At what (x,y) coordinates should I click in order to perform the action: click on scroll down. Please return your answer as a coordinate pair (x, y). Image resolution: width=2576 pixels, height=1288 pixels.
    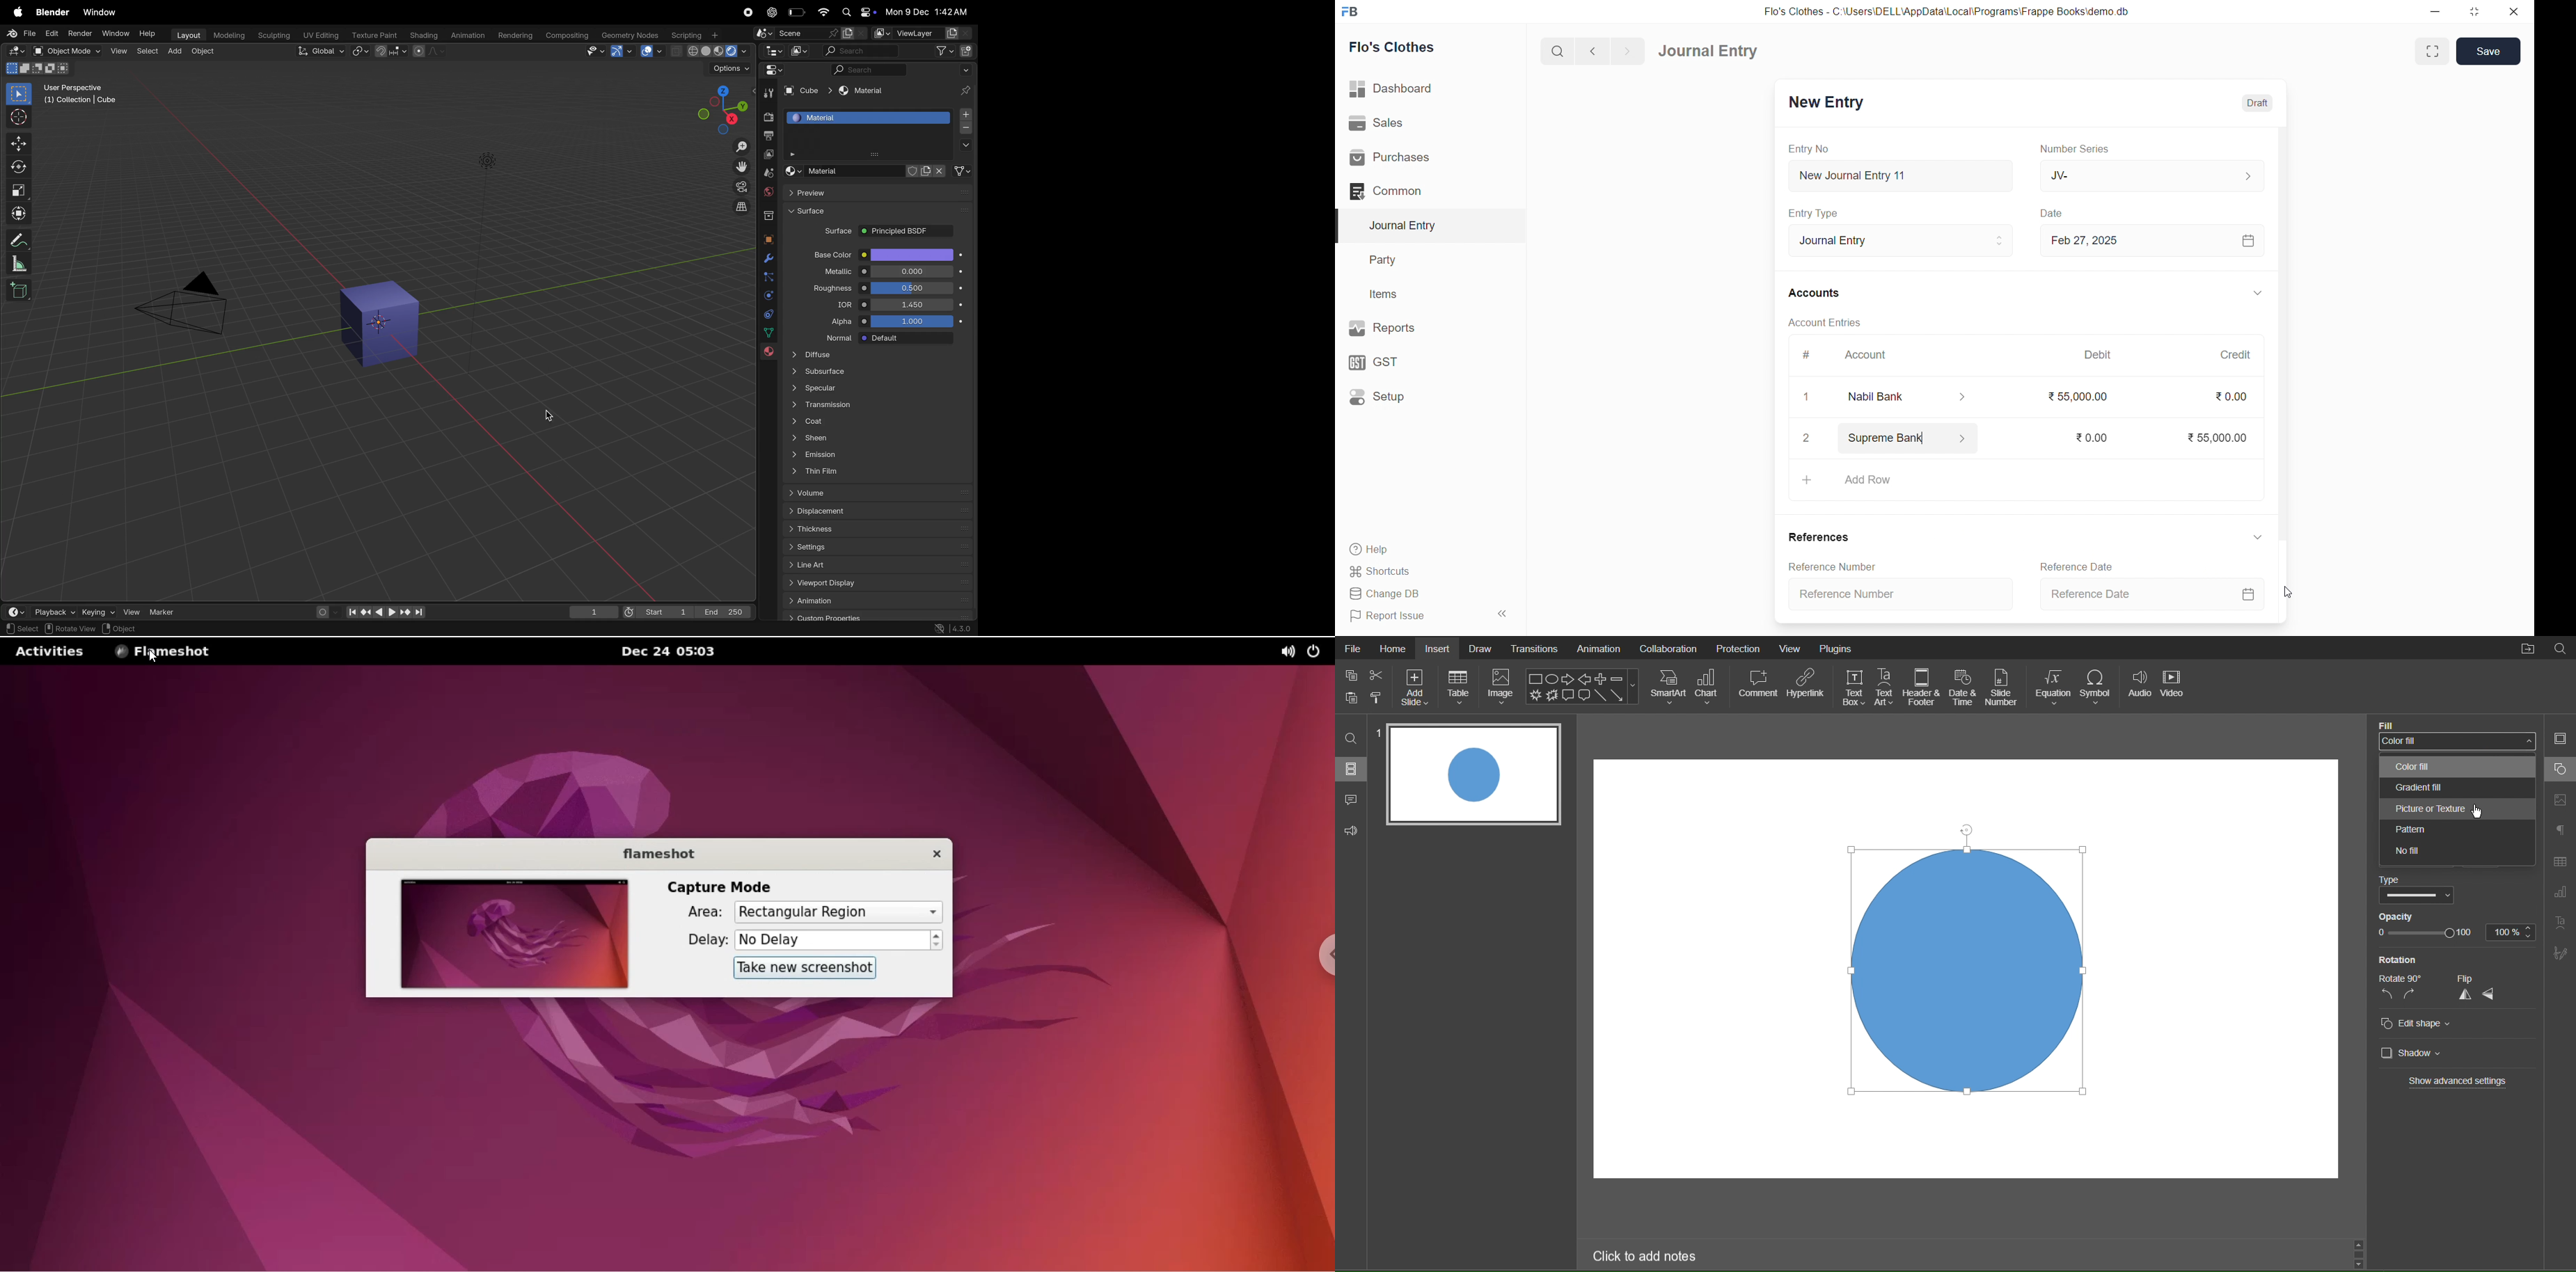
    Looking at the image, I should click on (2362, 1262).